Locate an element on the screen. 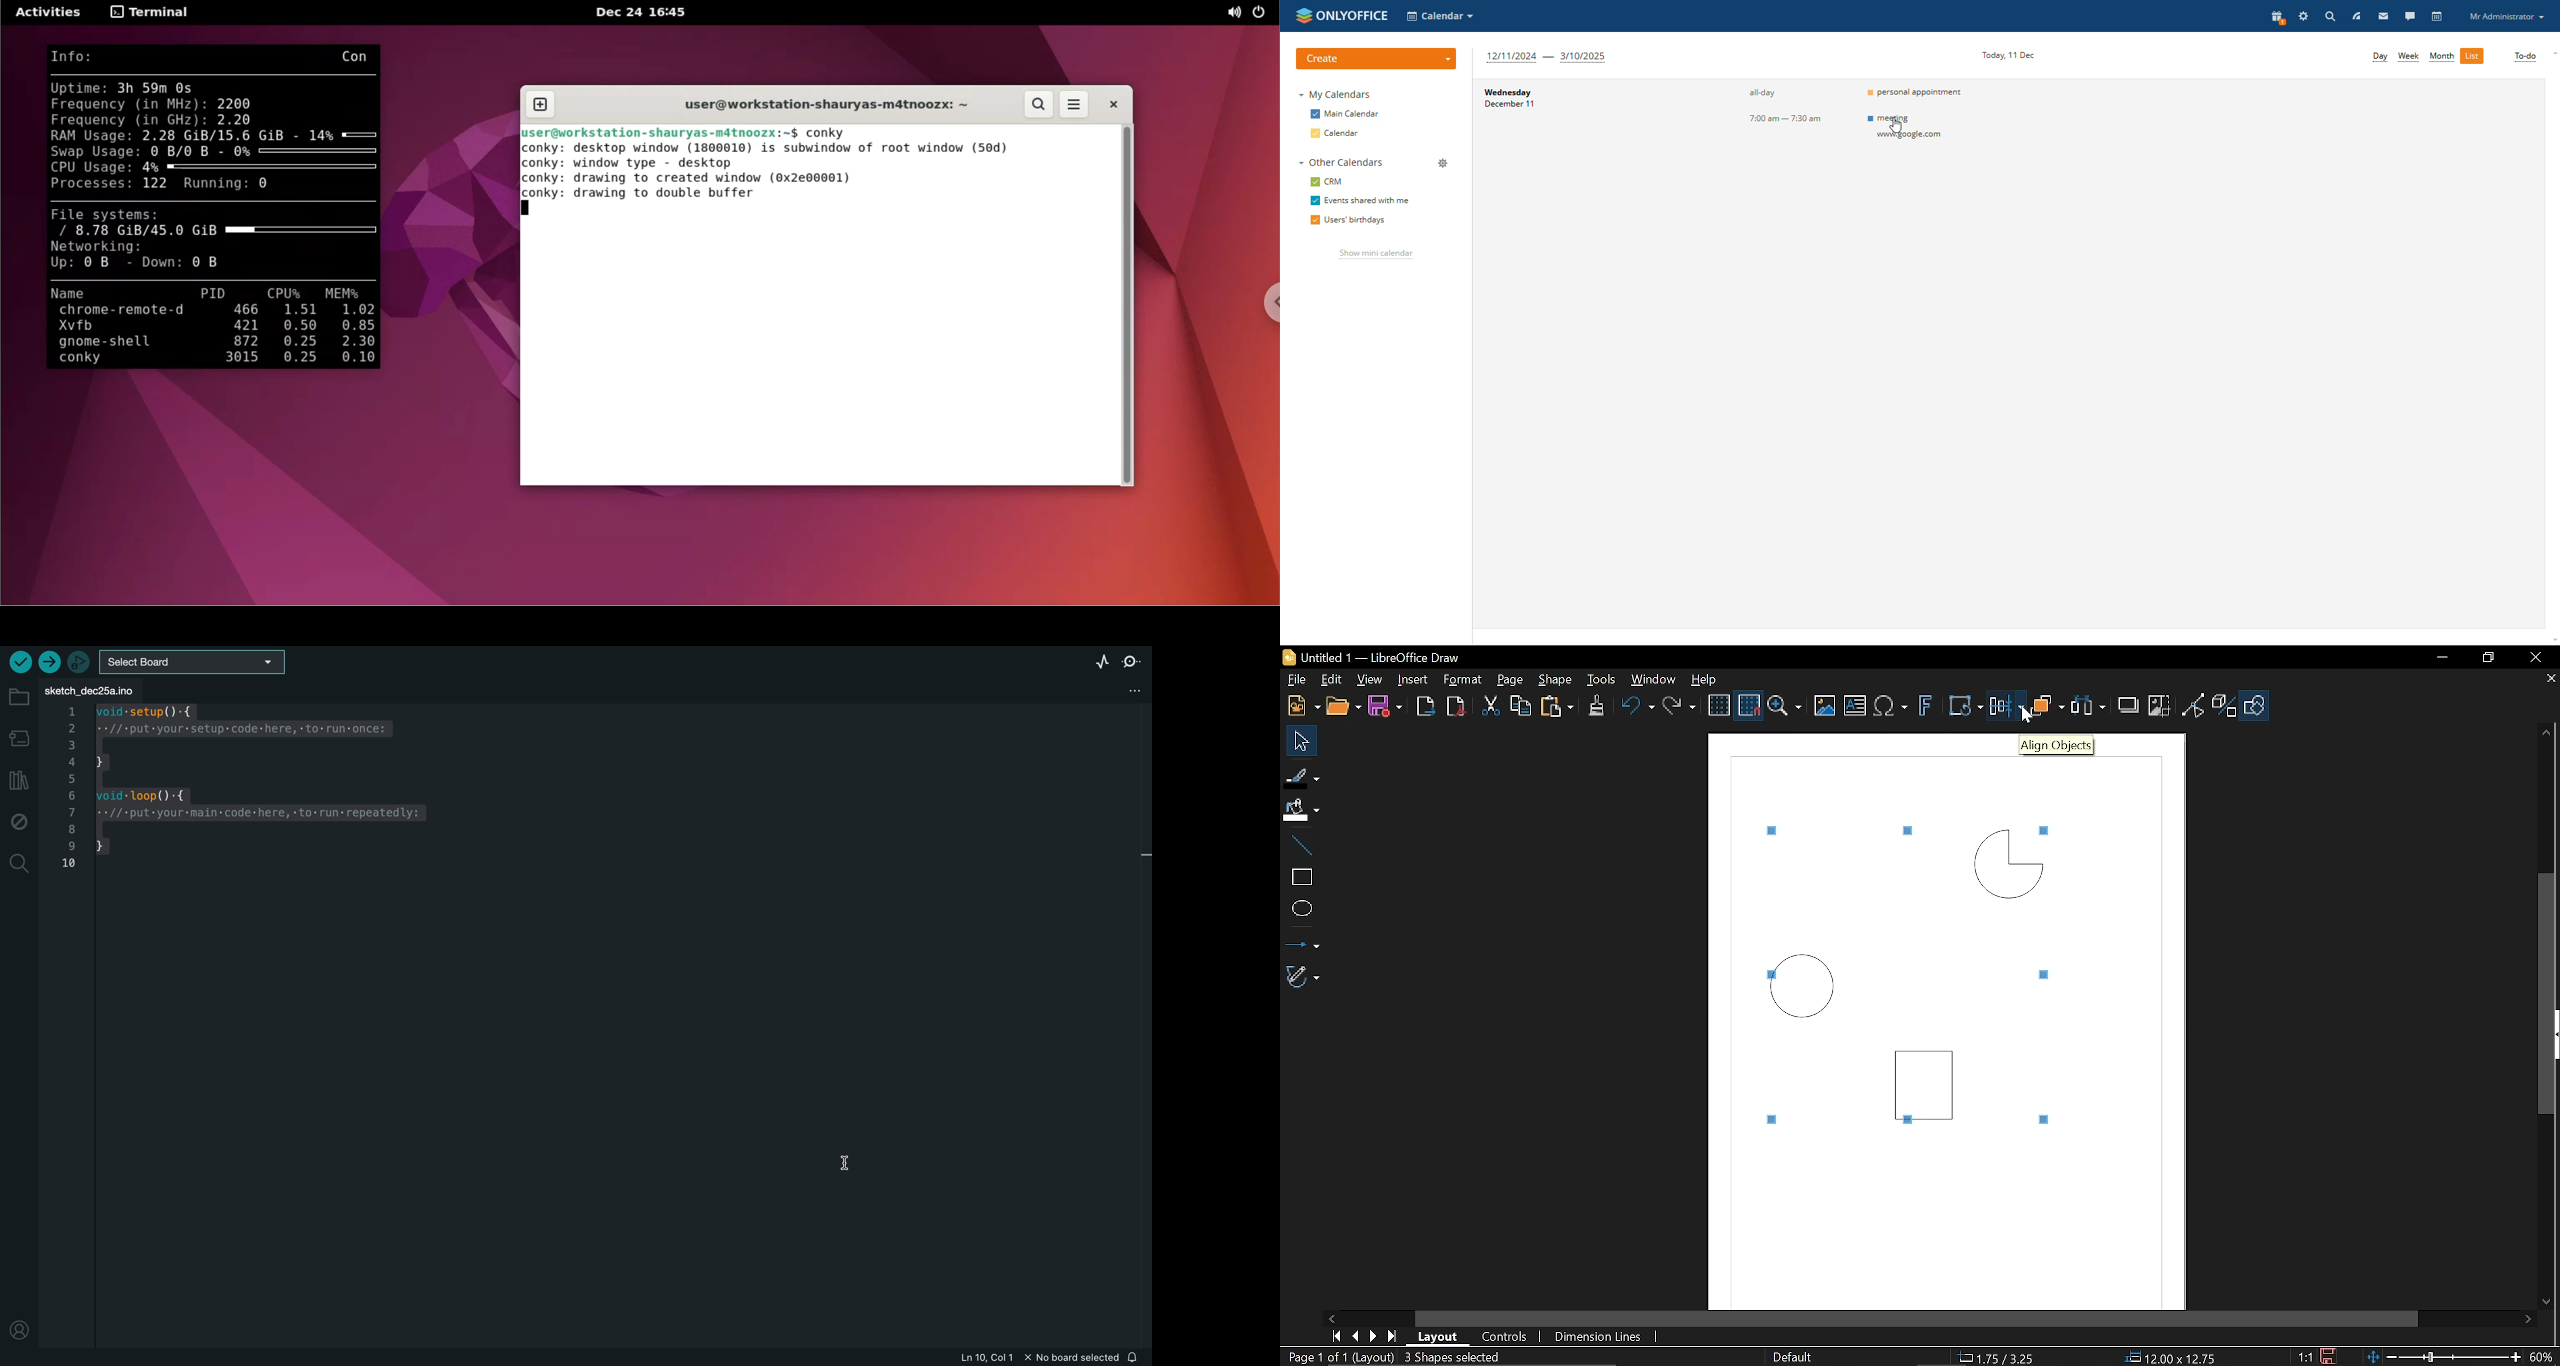  Horizontal scrollbar is located at coordinates (1918, 1316).